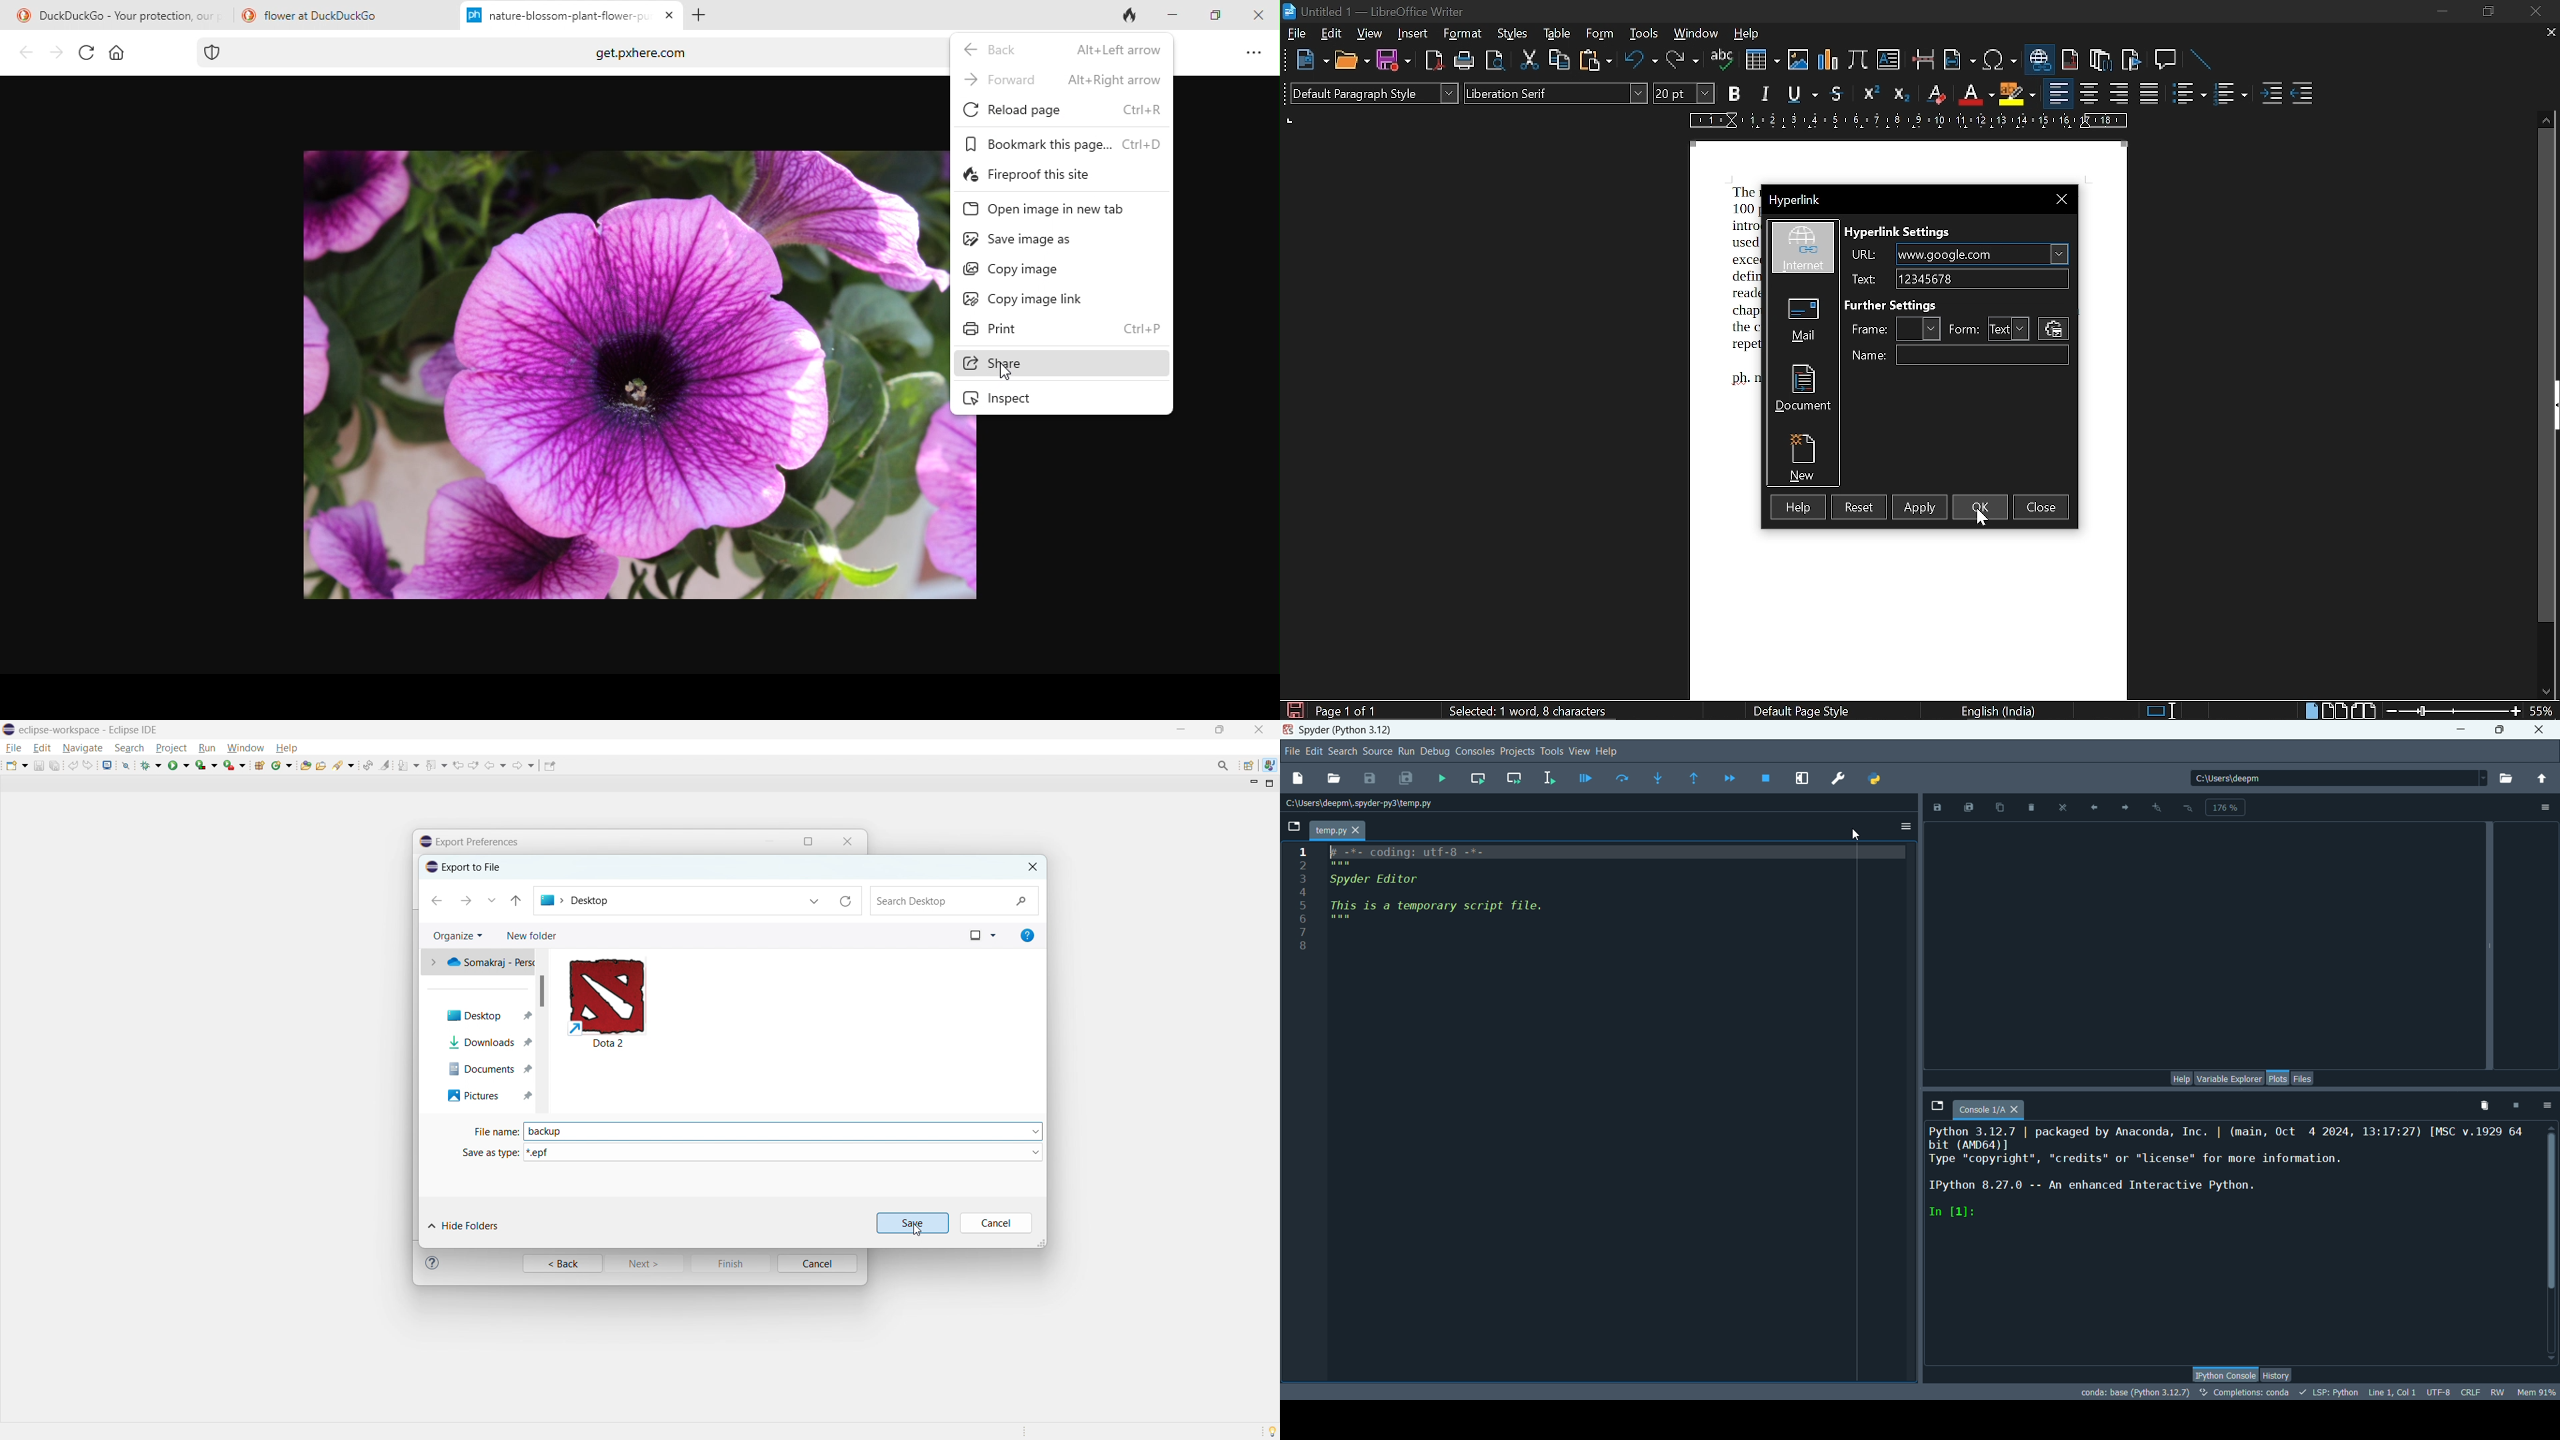 The height and width of the screenshot is (1456, 2576). Describe the element at coordinates (1519, 750) in the screenshot. I see `projects` at that location.